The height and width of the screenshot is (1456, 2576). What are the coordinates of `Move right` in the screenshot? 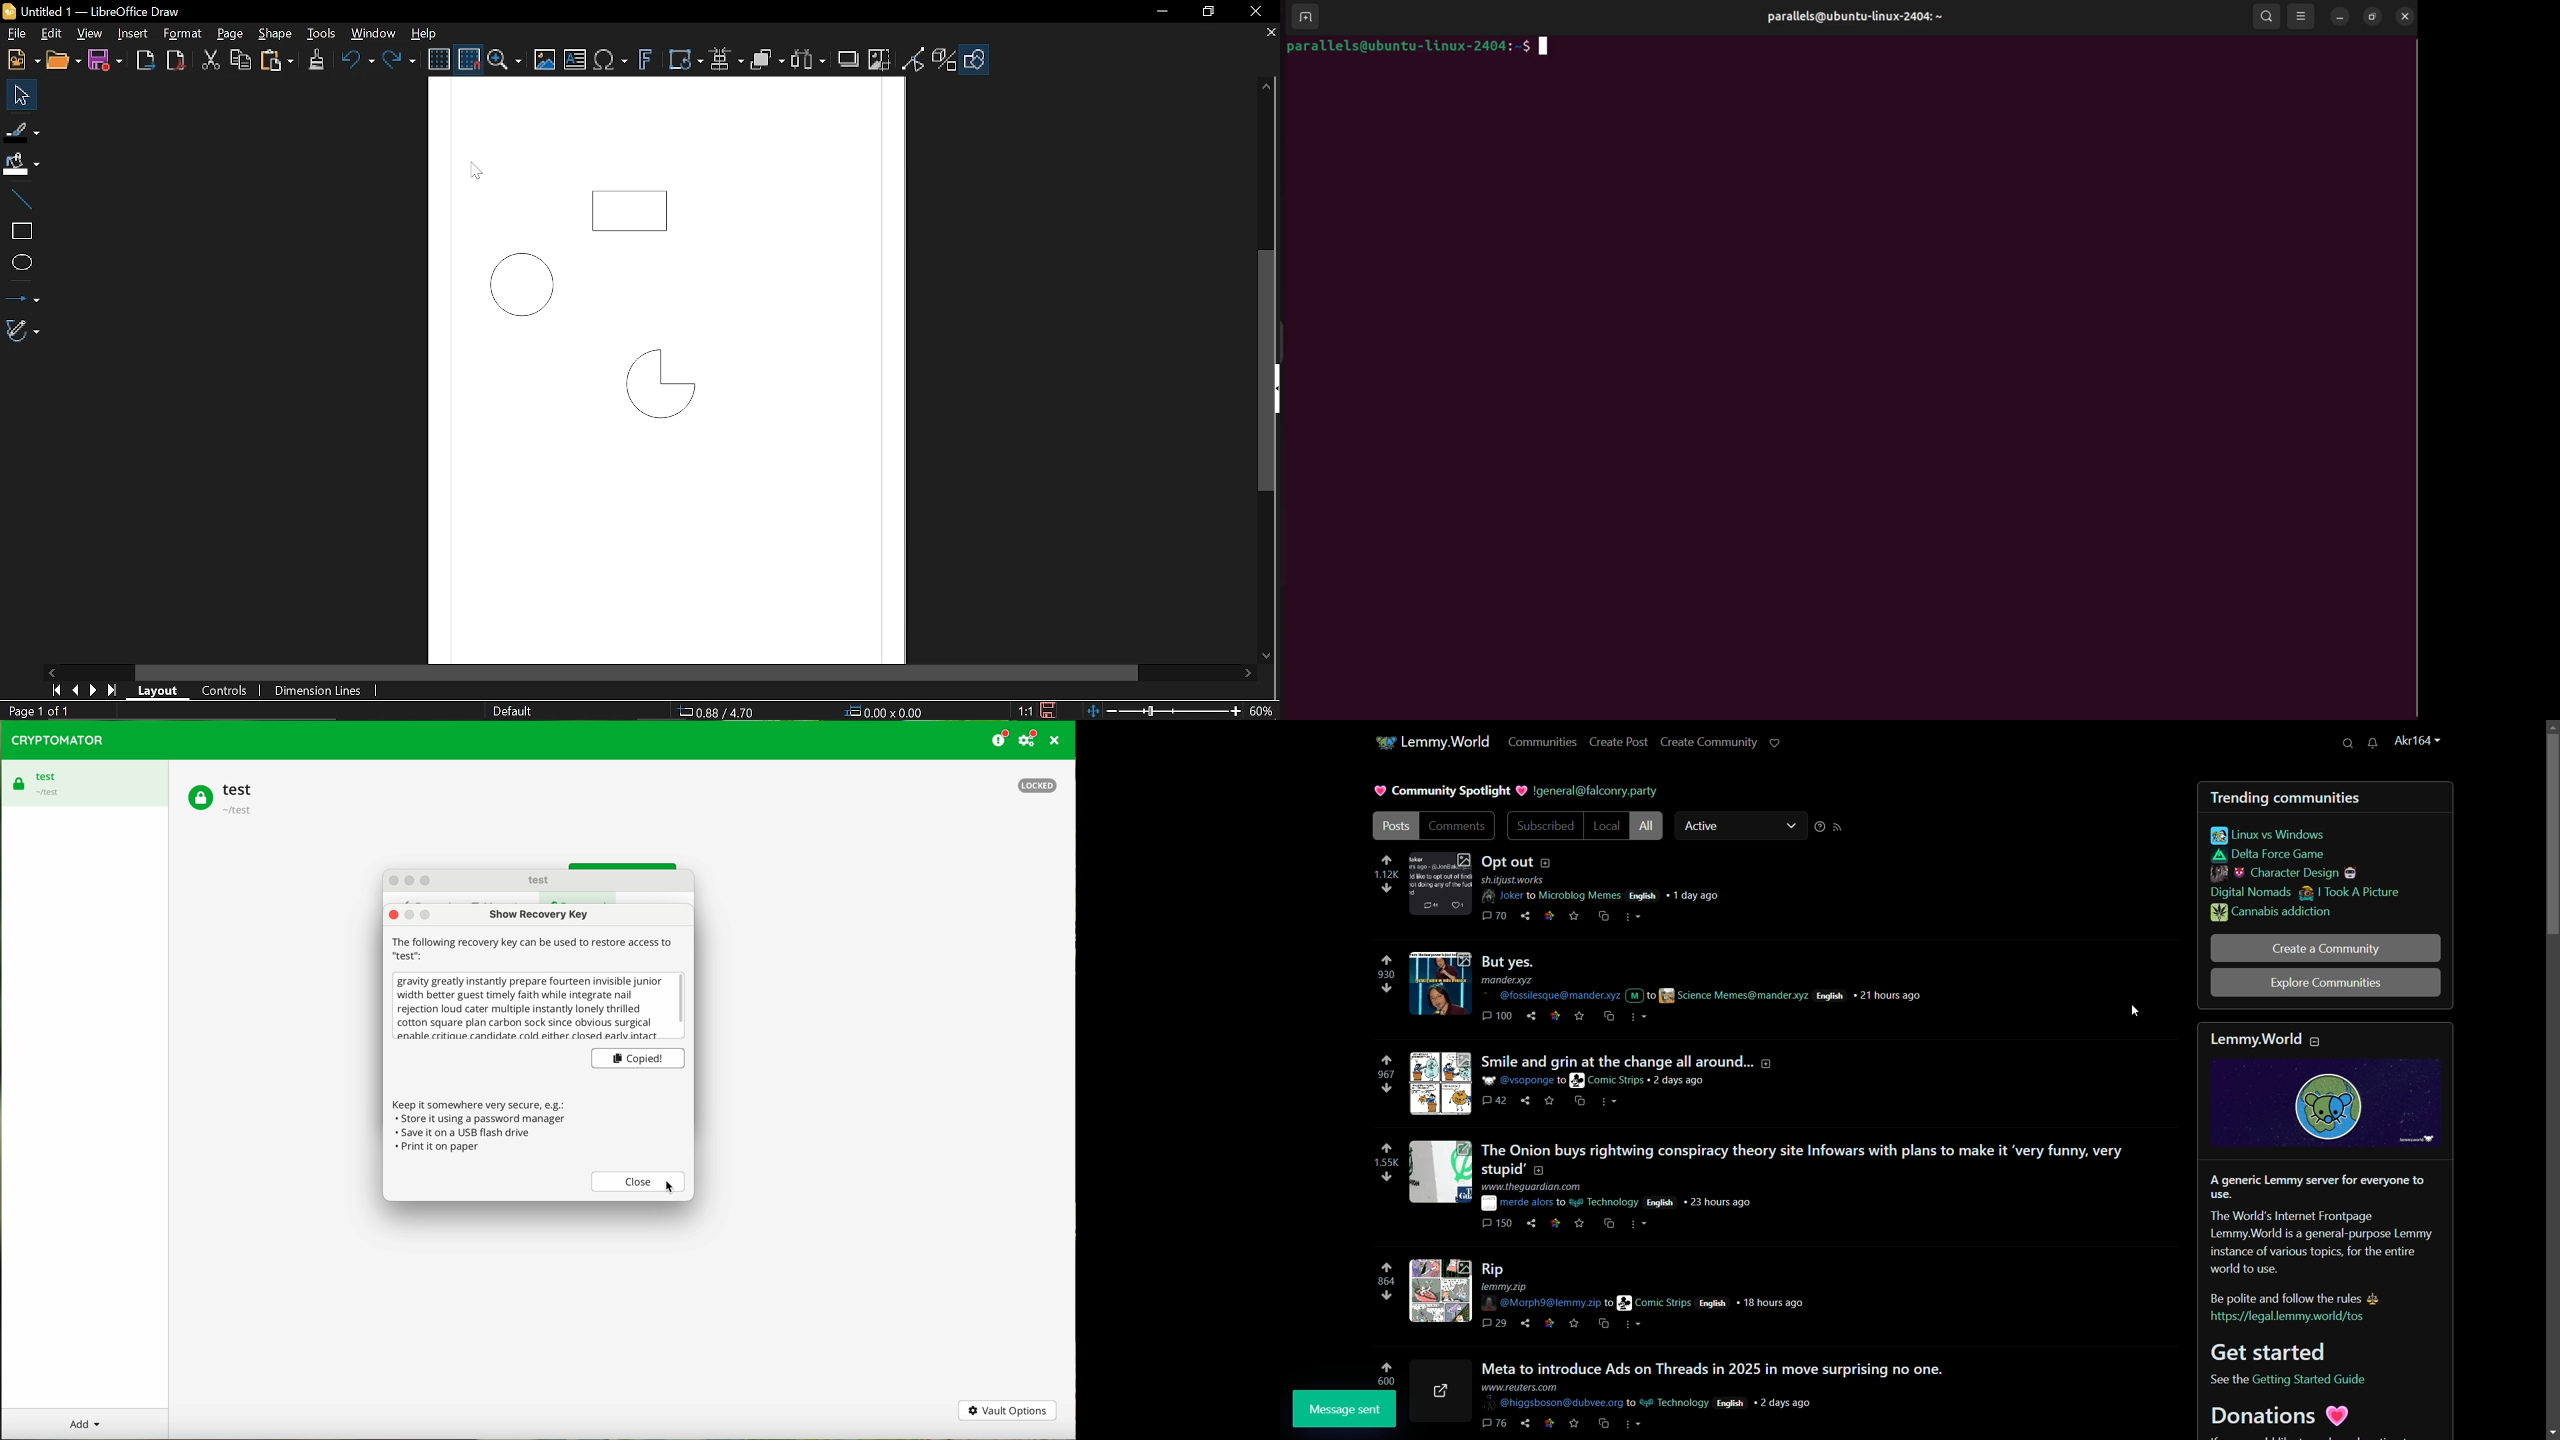 It's located at (1248, 676).